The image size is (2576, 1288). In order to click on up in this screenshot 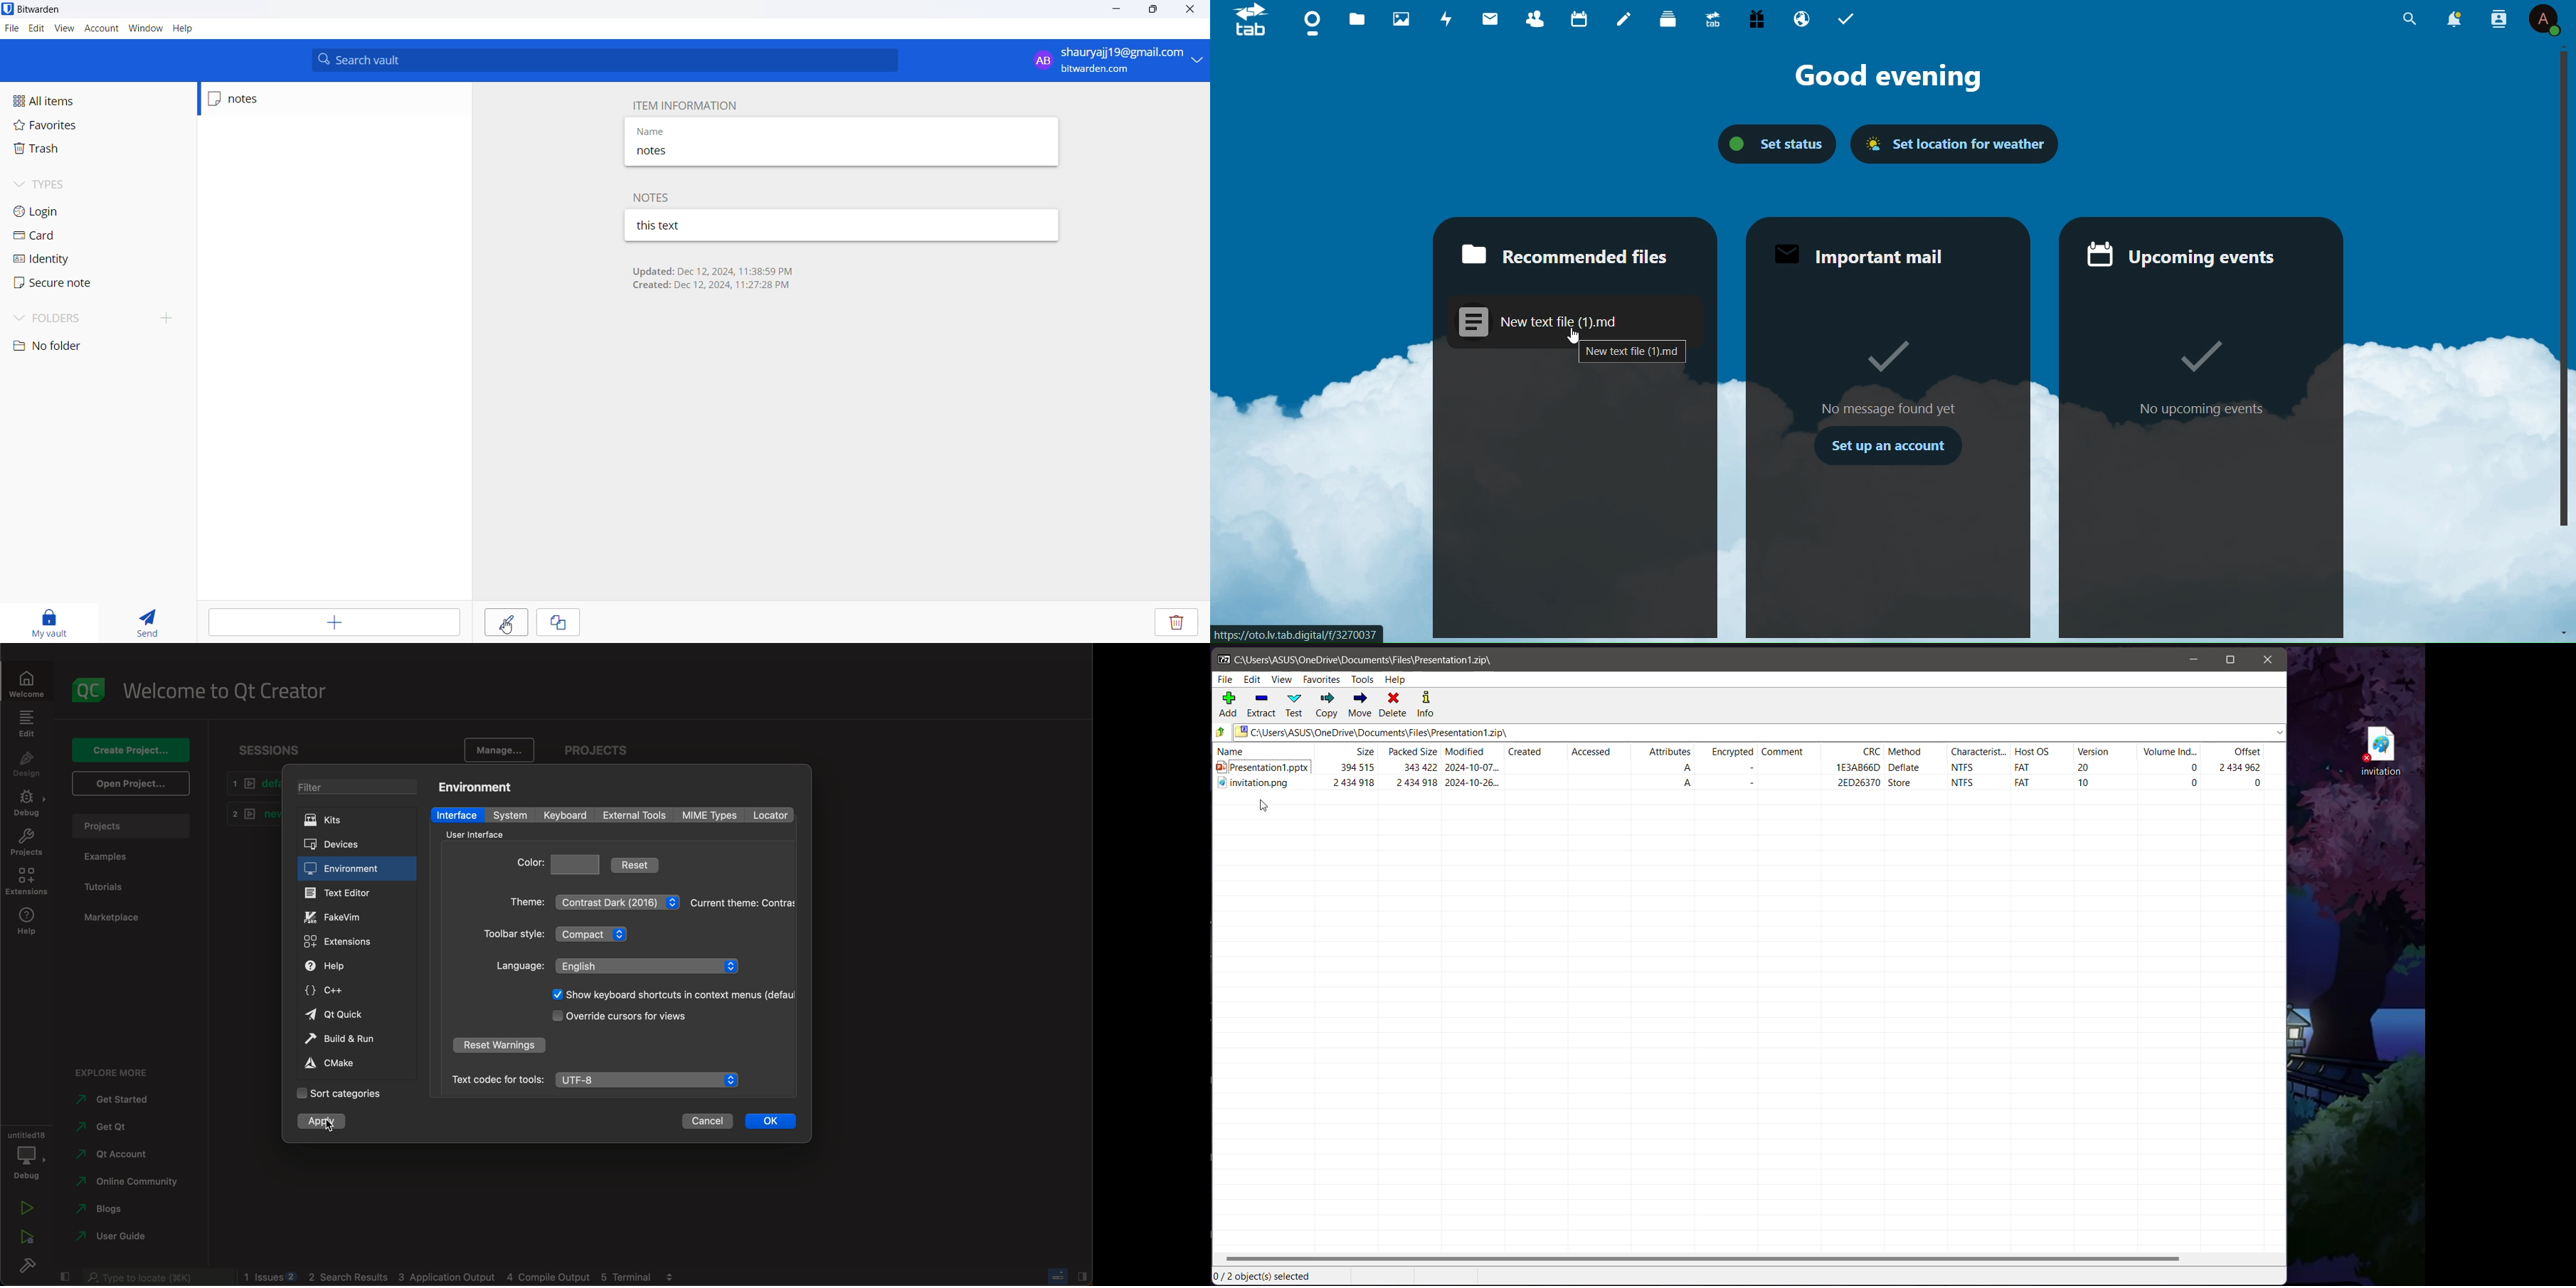, I will do `click(2564, 46)`.